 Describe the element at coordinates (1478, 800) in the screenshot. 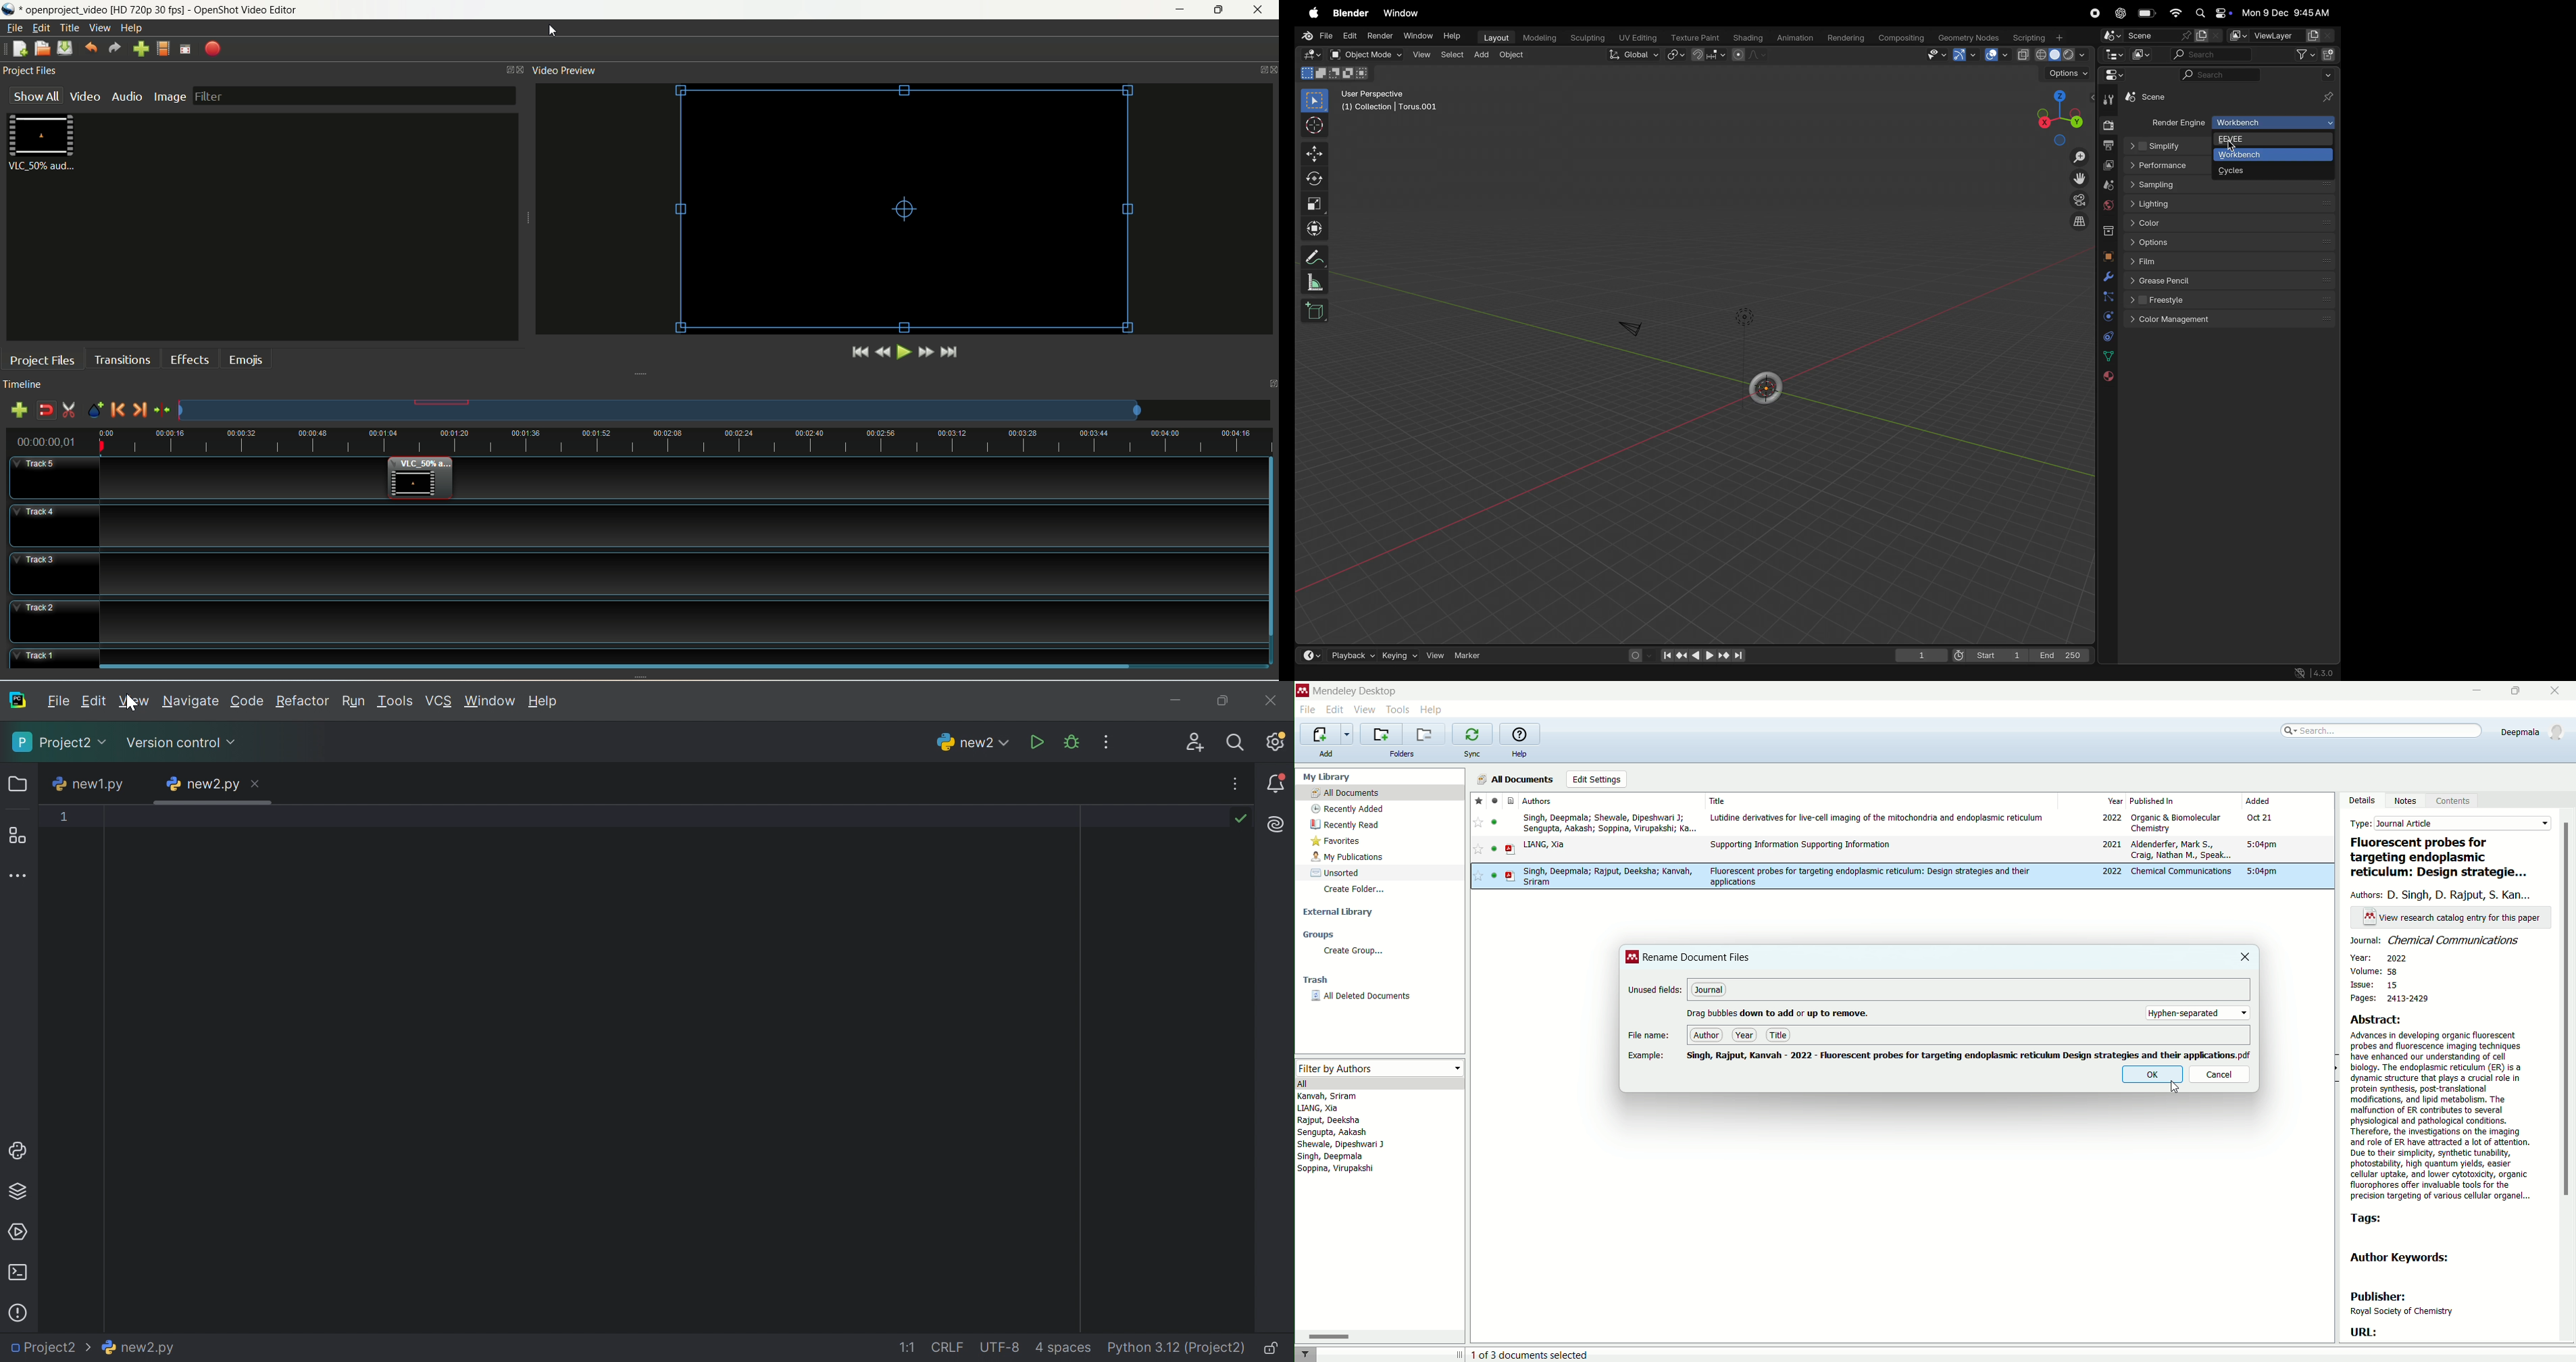

I see `favorite` at that location.